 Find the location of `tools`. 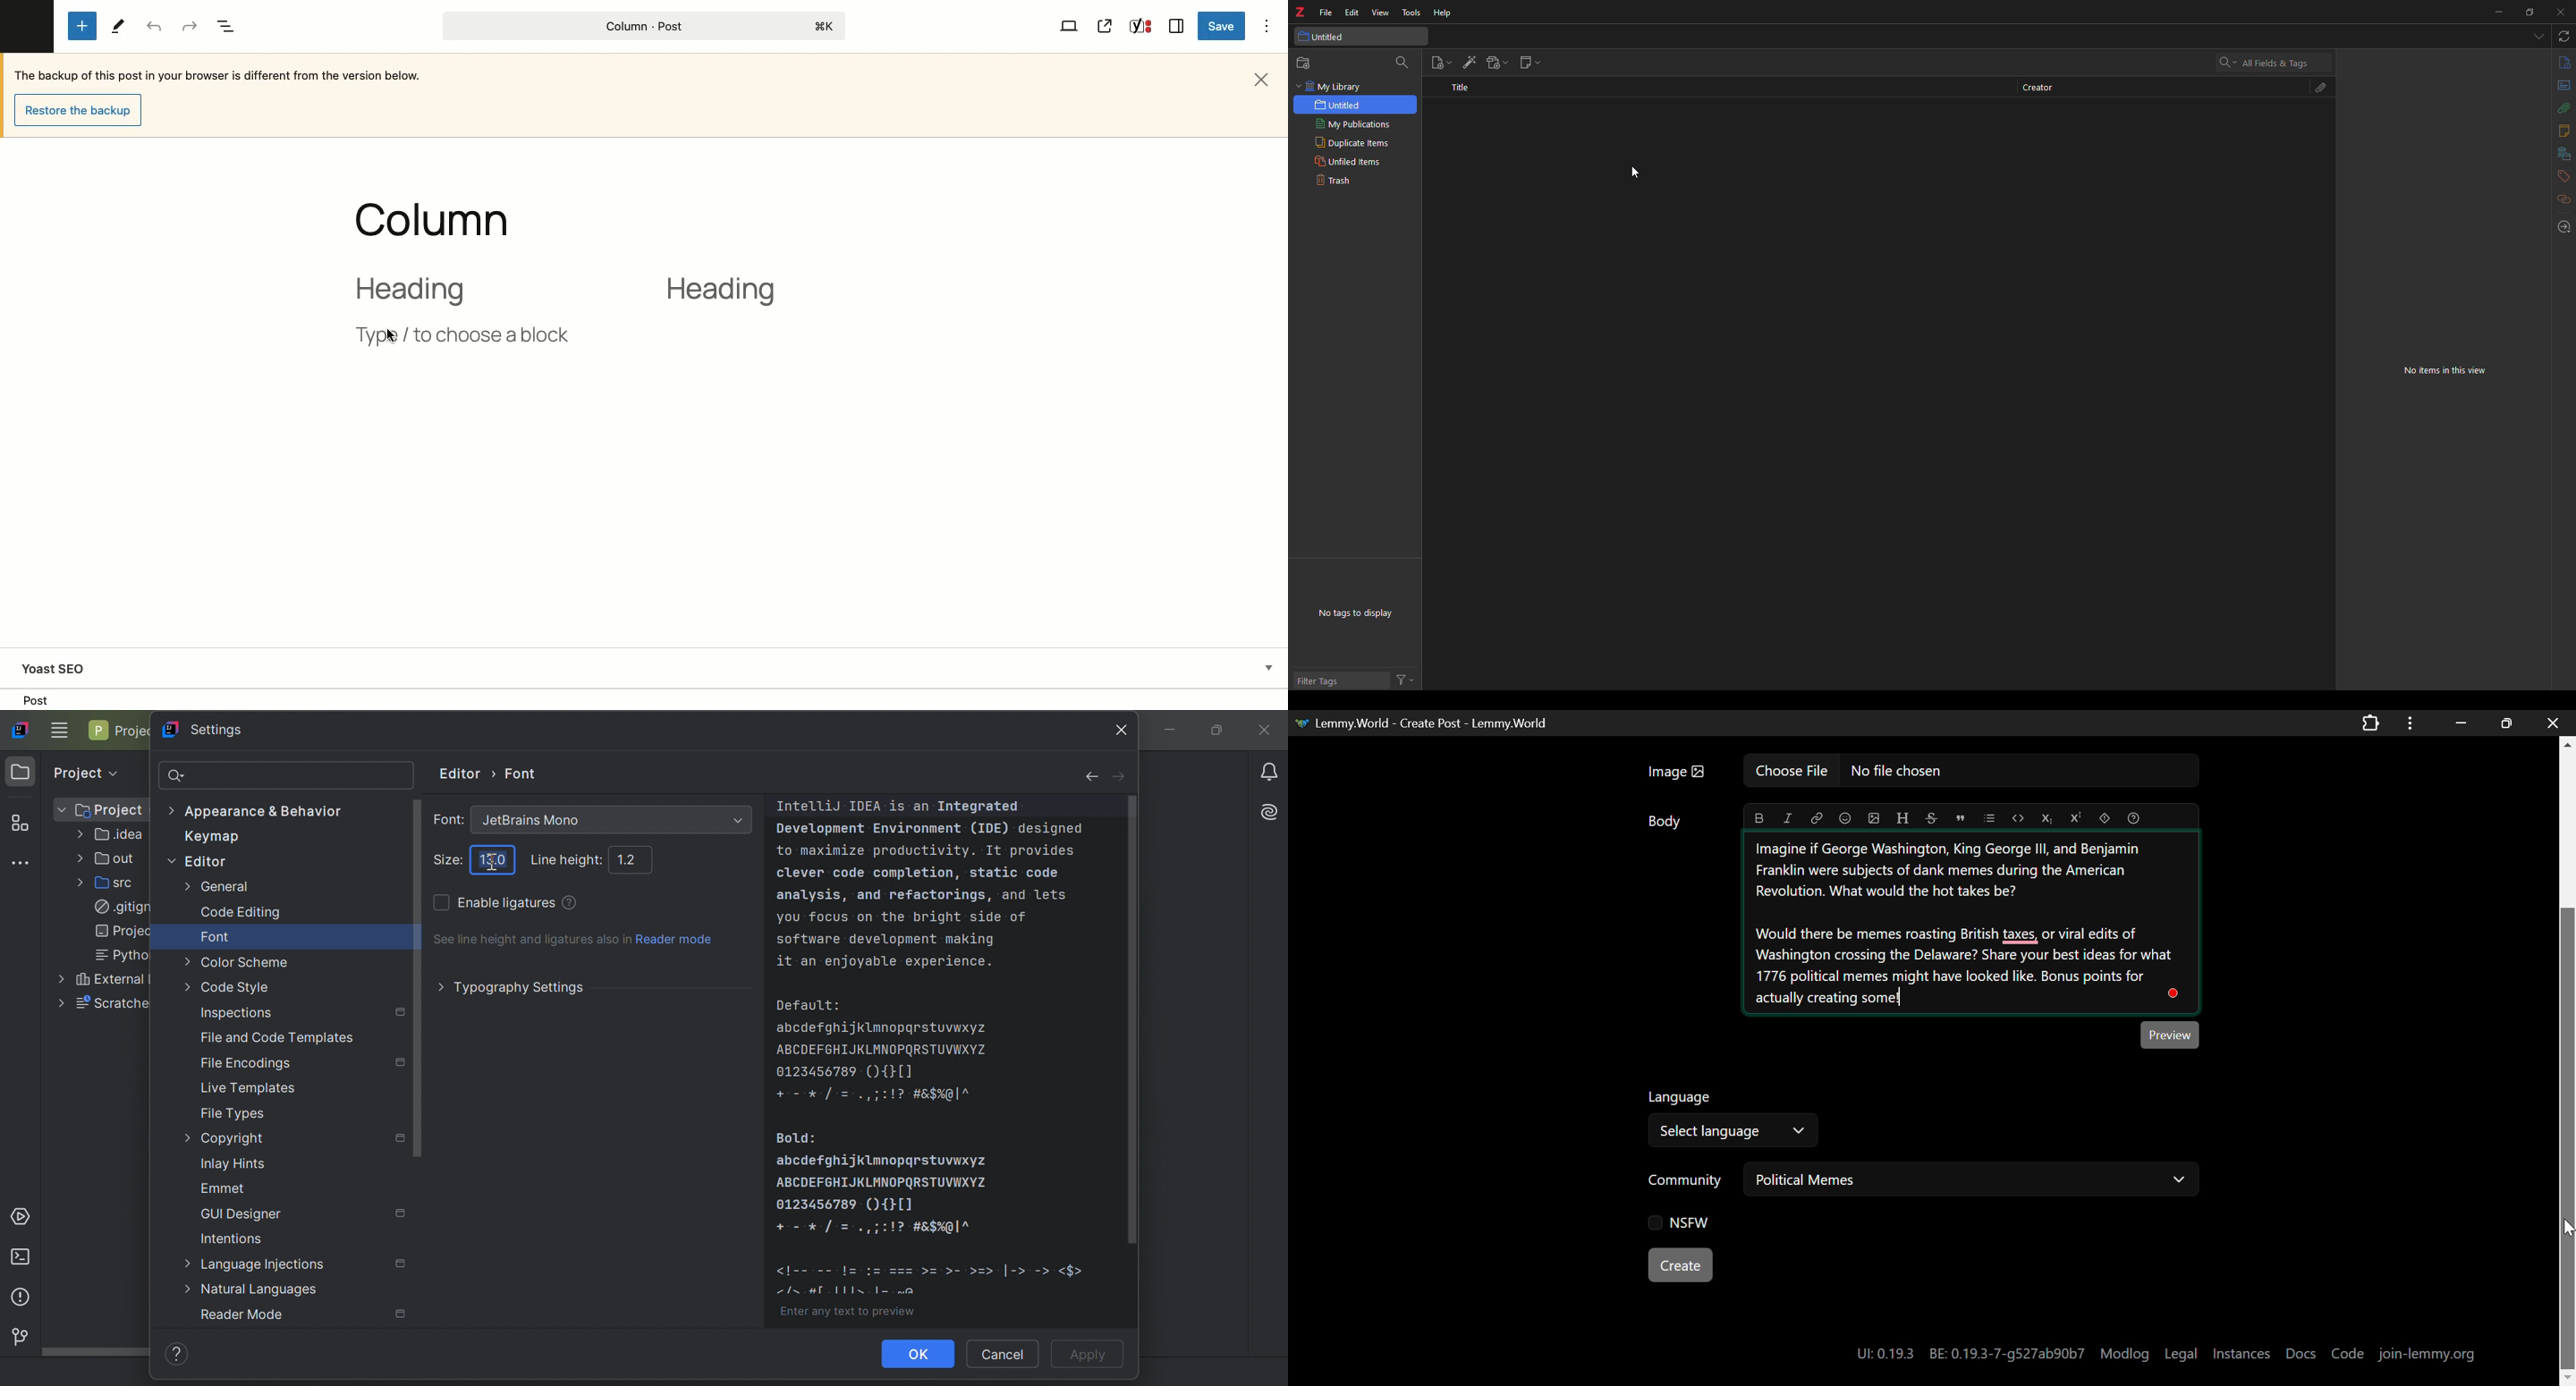

tools is located at coordinates (1413, 10).